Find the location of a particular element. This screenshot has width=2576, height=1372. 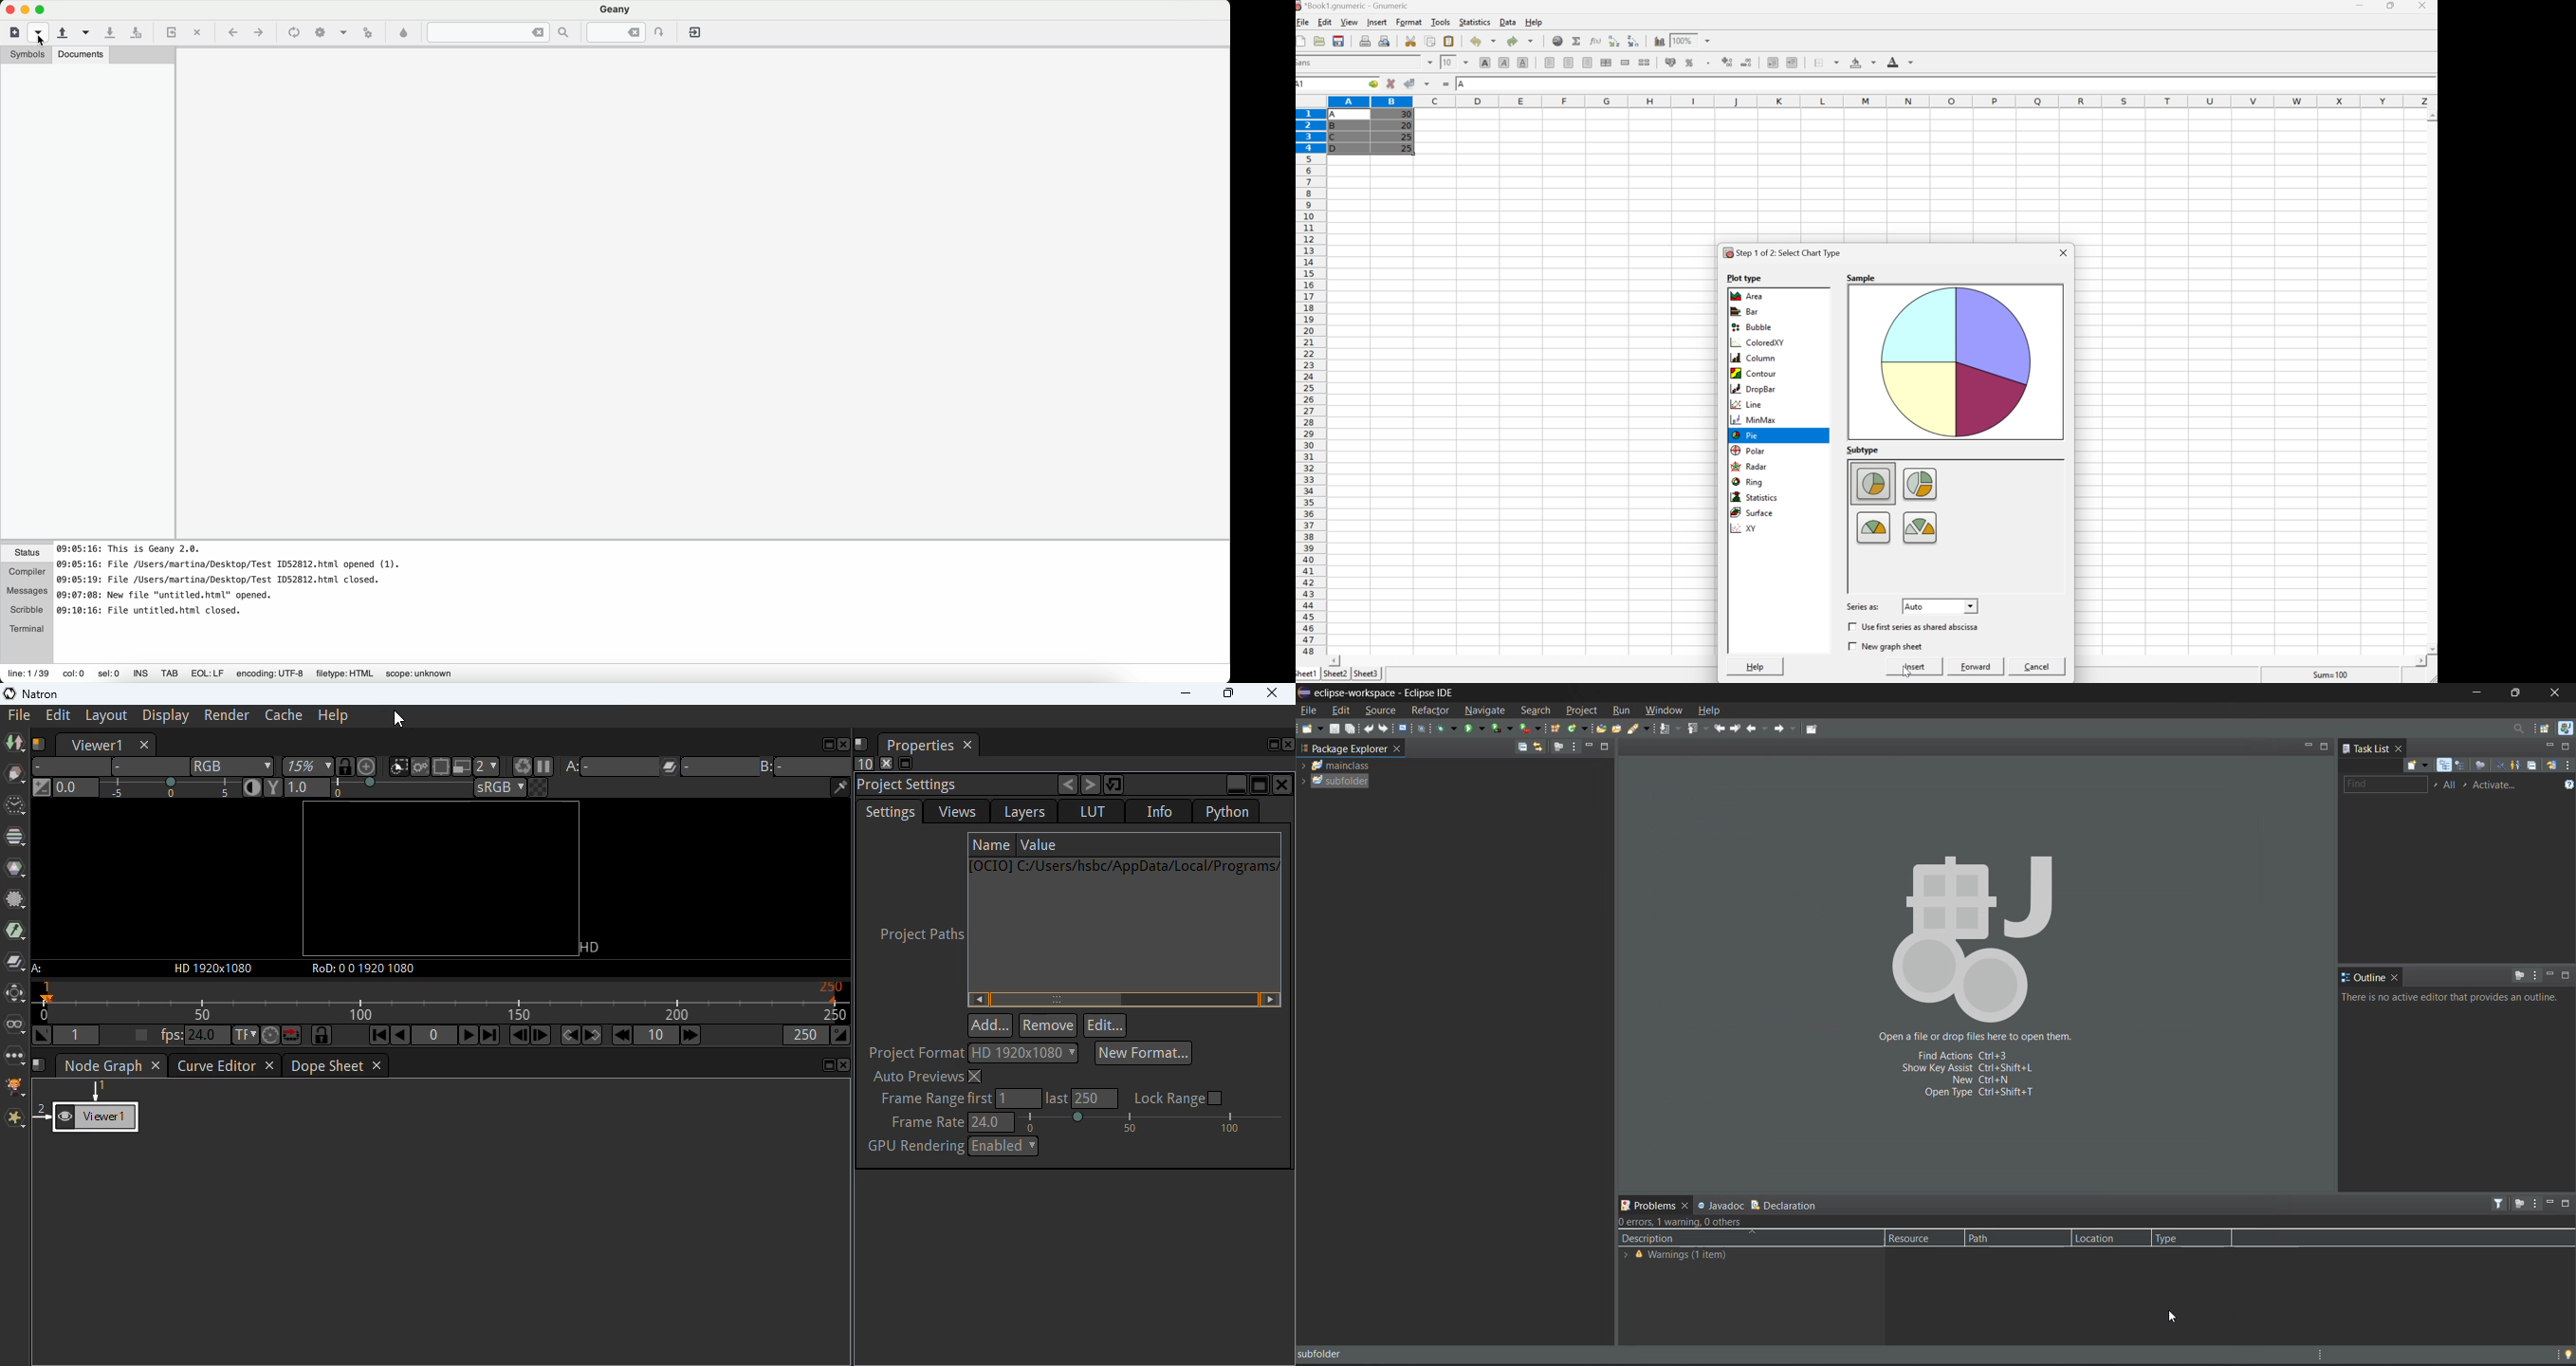

Subtype is located at coordinates (1862, 449).